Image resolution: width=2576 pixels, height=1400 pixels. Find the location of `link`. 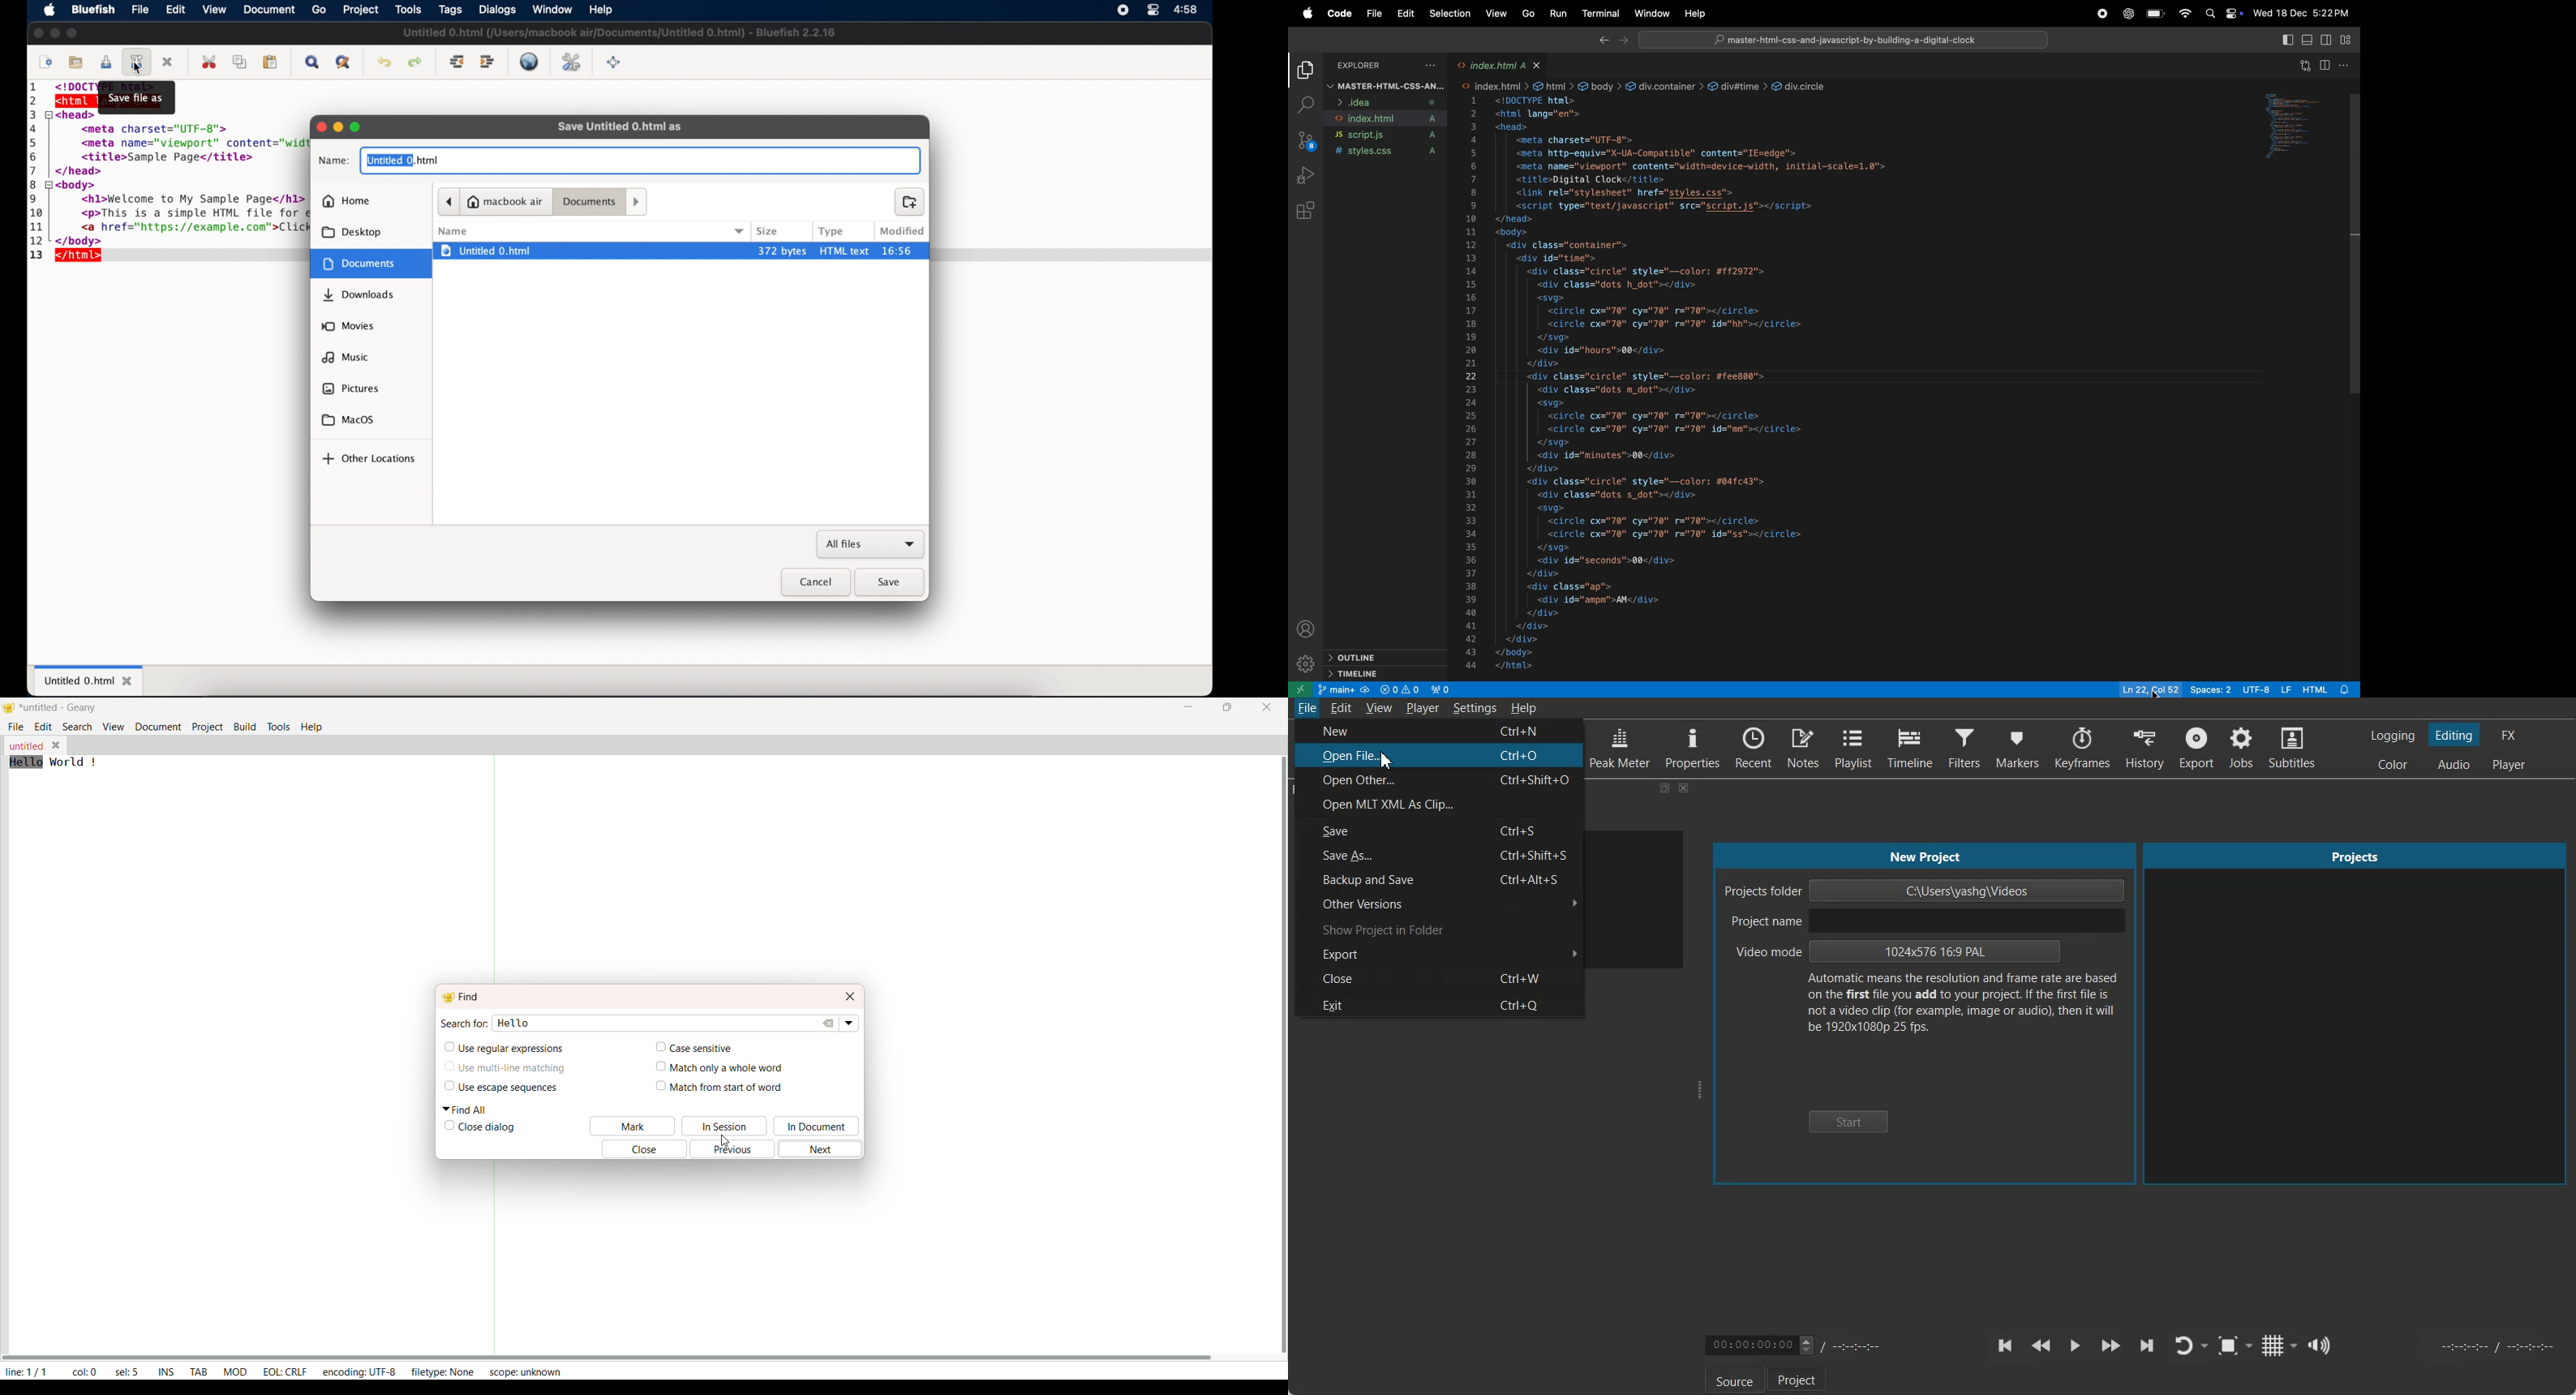

link is located at coordinates (1602, 83).